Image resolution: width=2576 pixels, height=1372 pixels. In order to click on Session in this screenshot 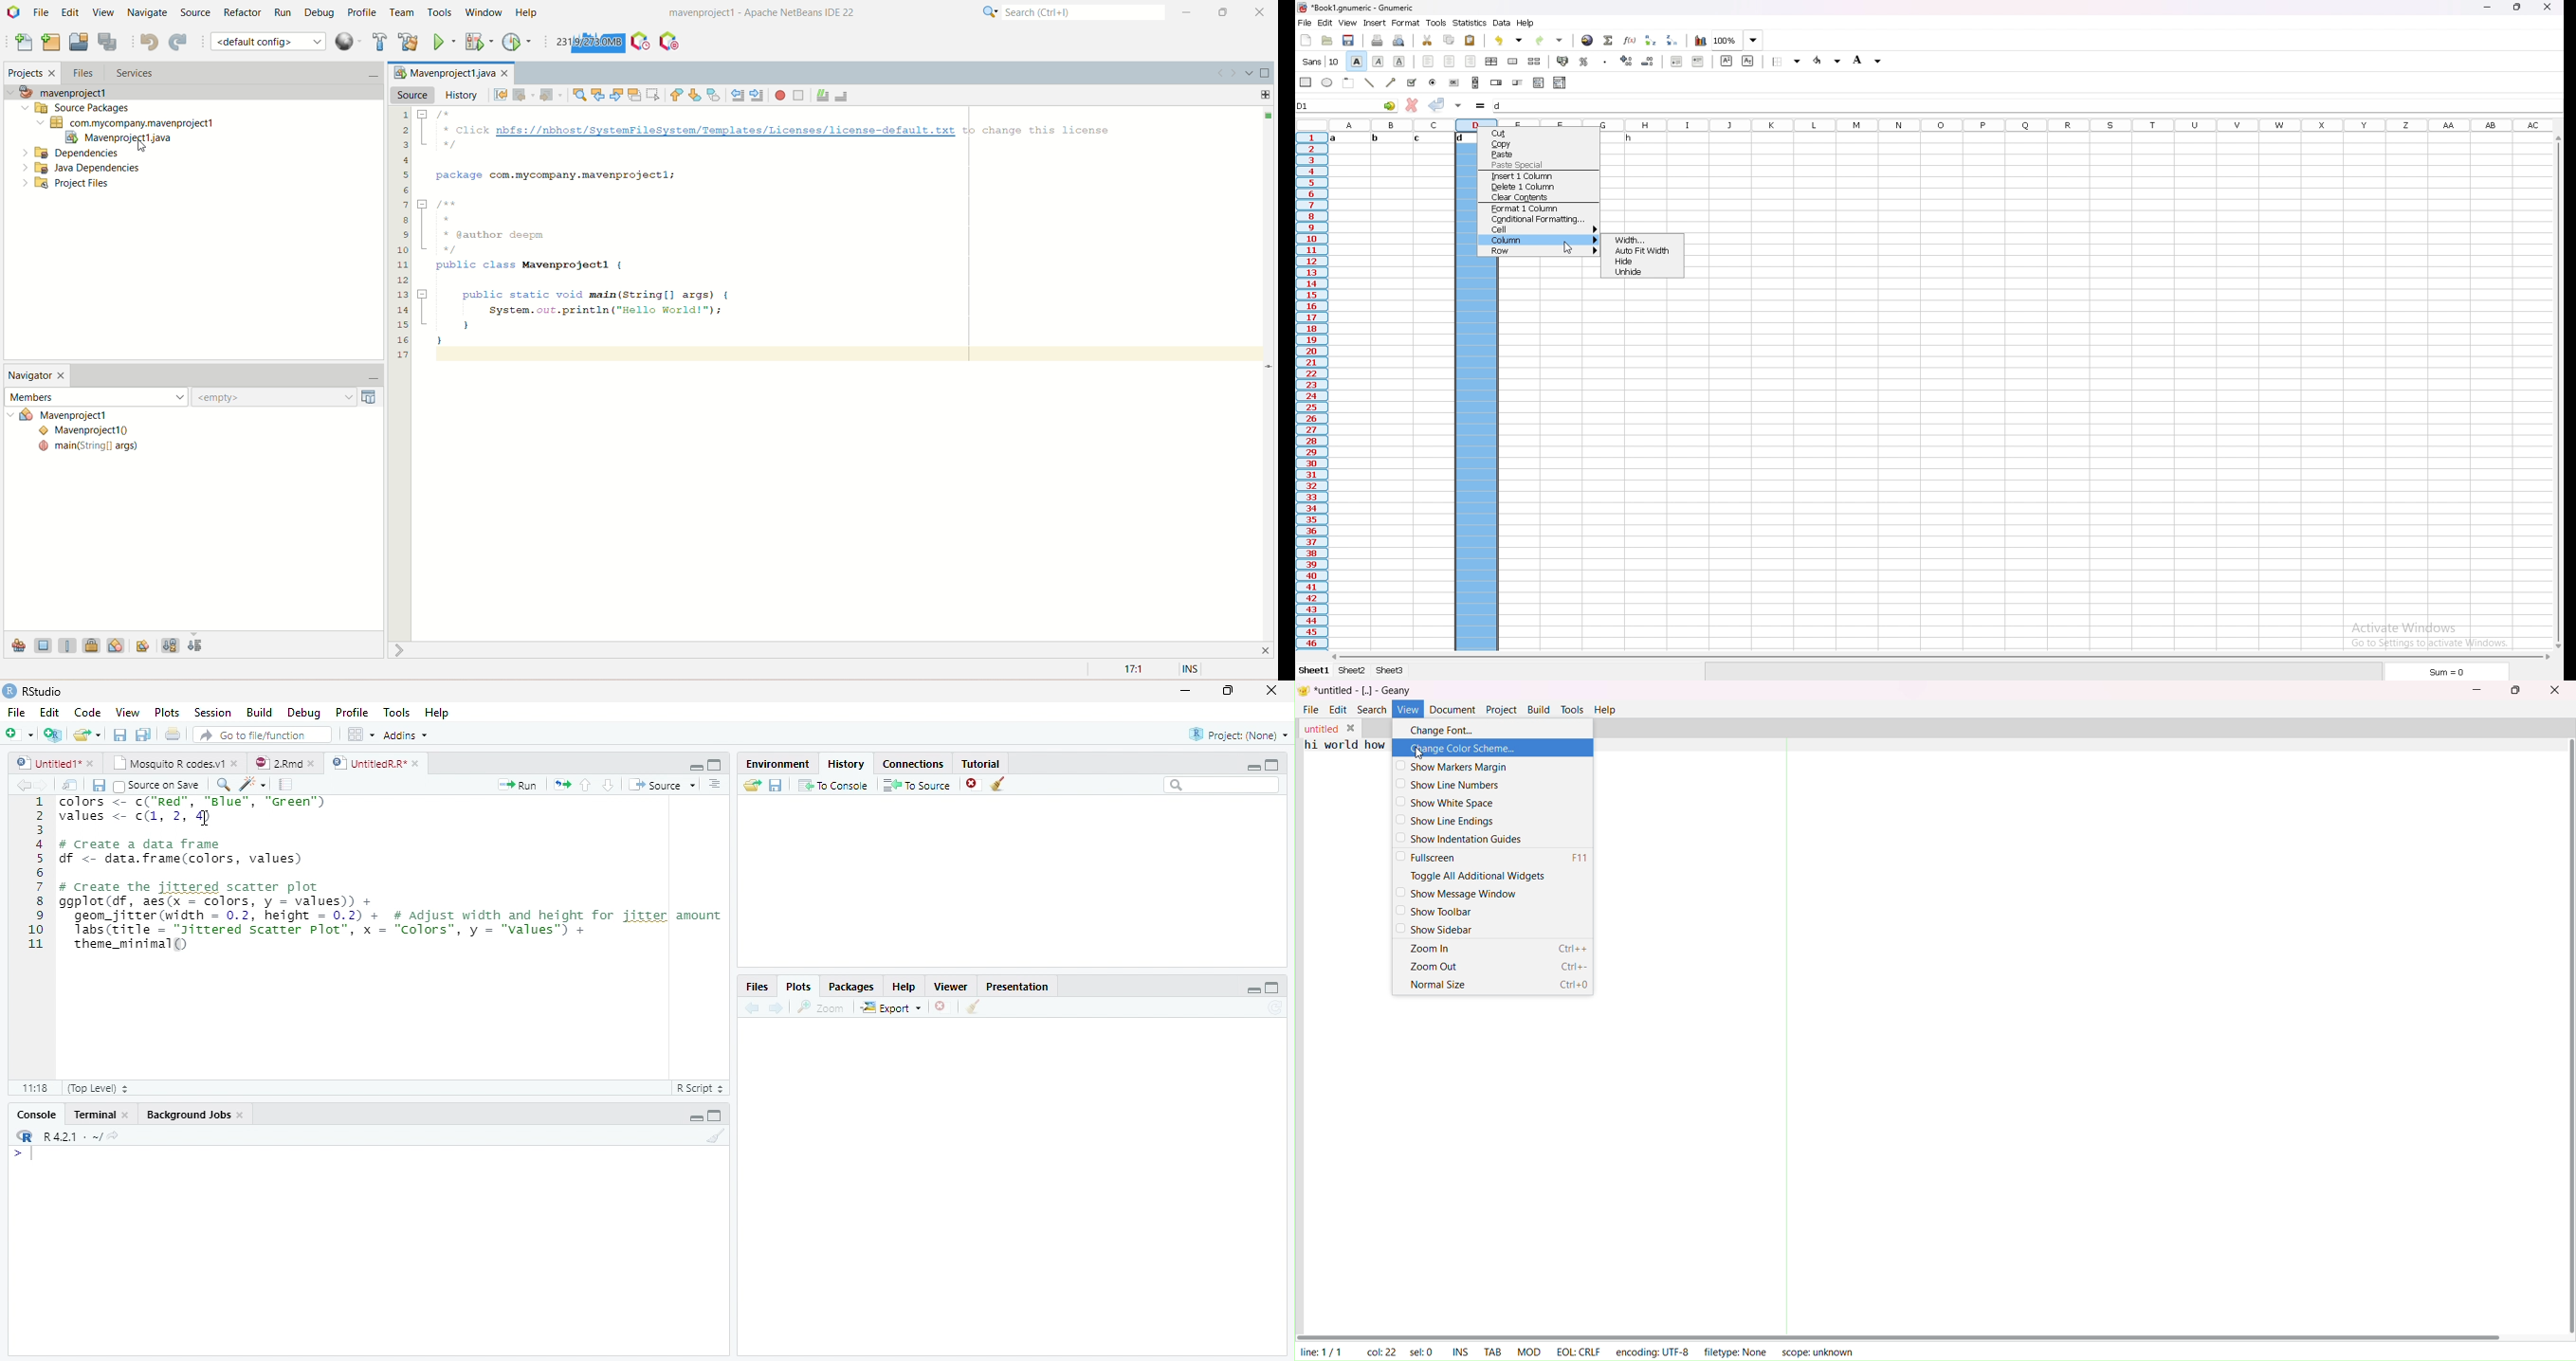, I will do `click(212, 712)`.